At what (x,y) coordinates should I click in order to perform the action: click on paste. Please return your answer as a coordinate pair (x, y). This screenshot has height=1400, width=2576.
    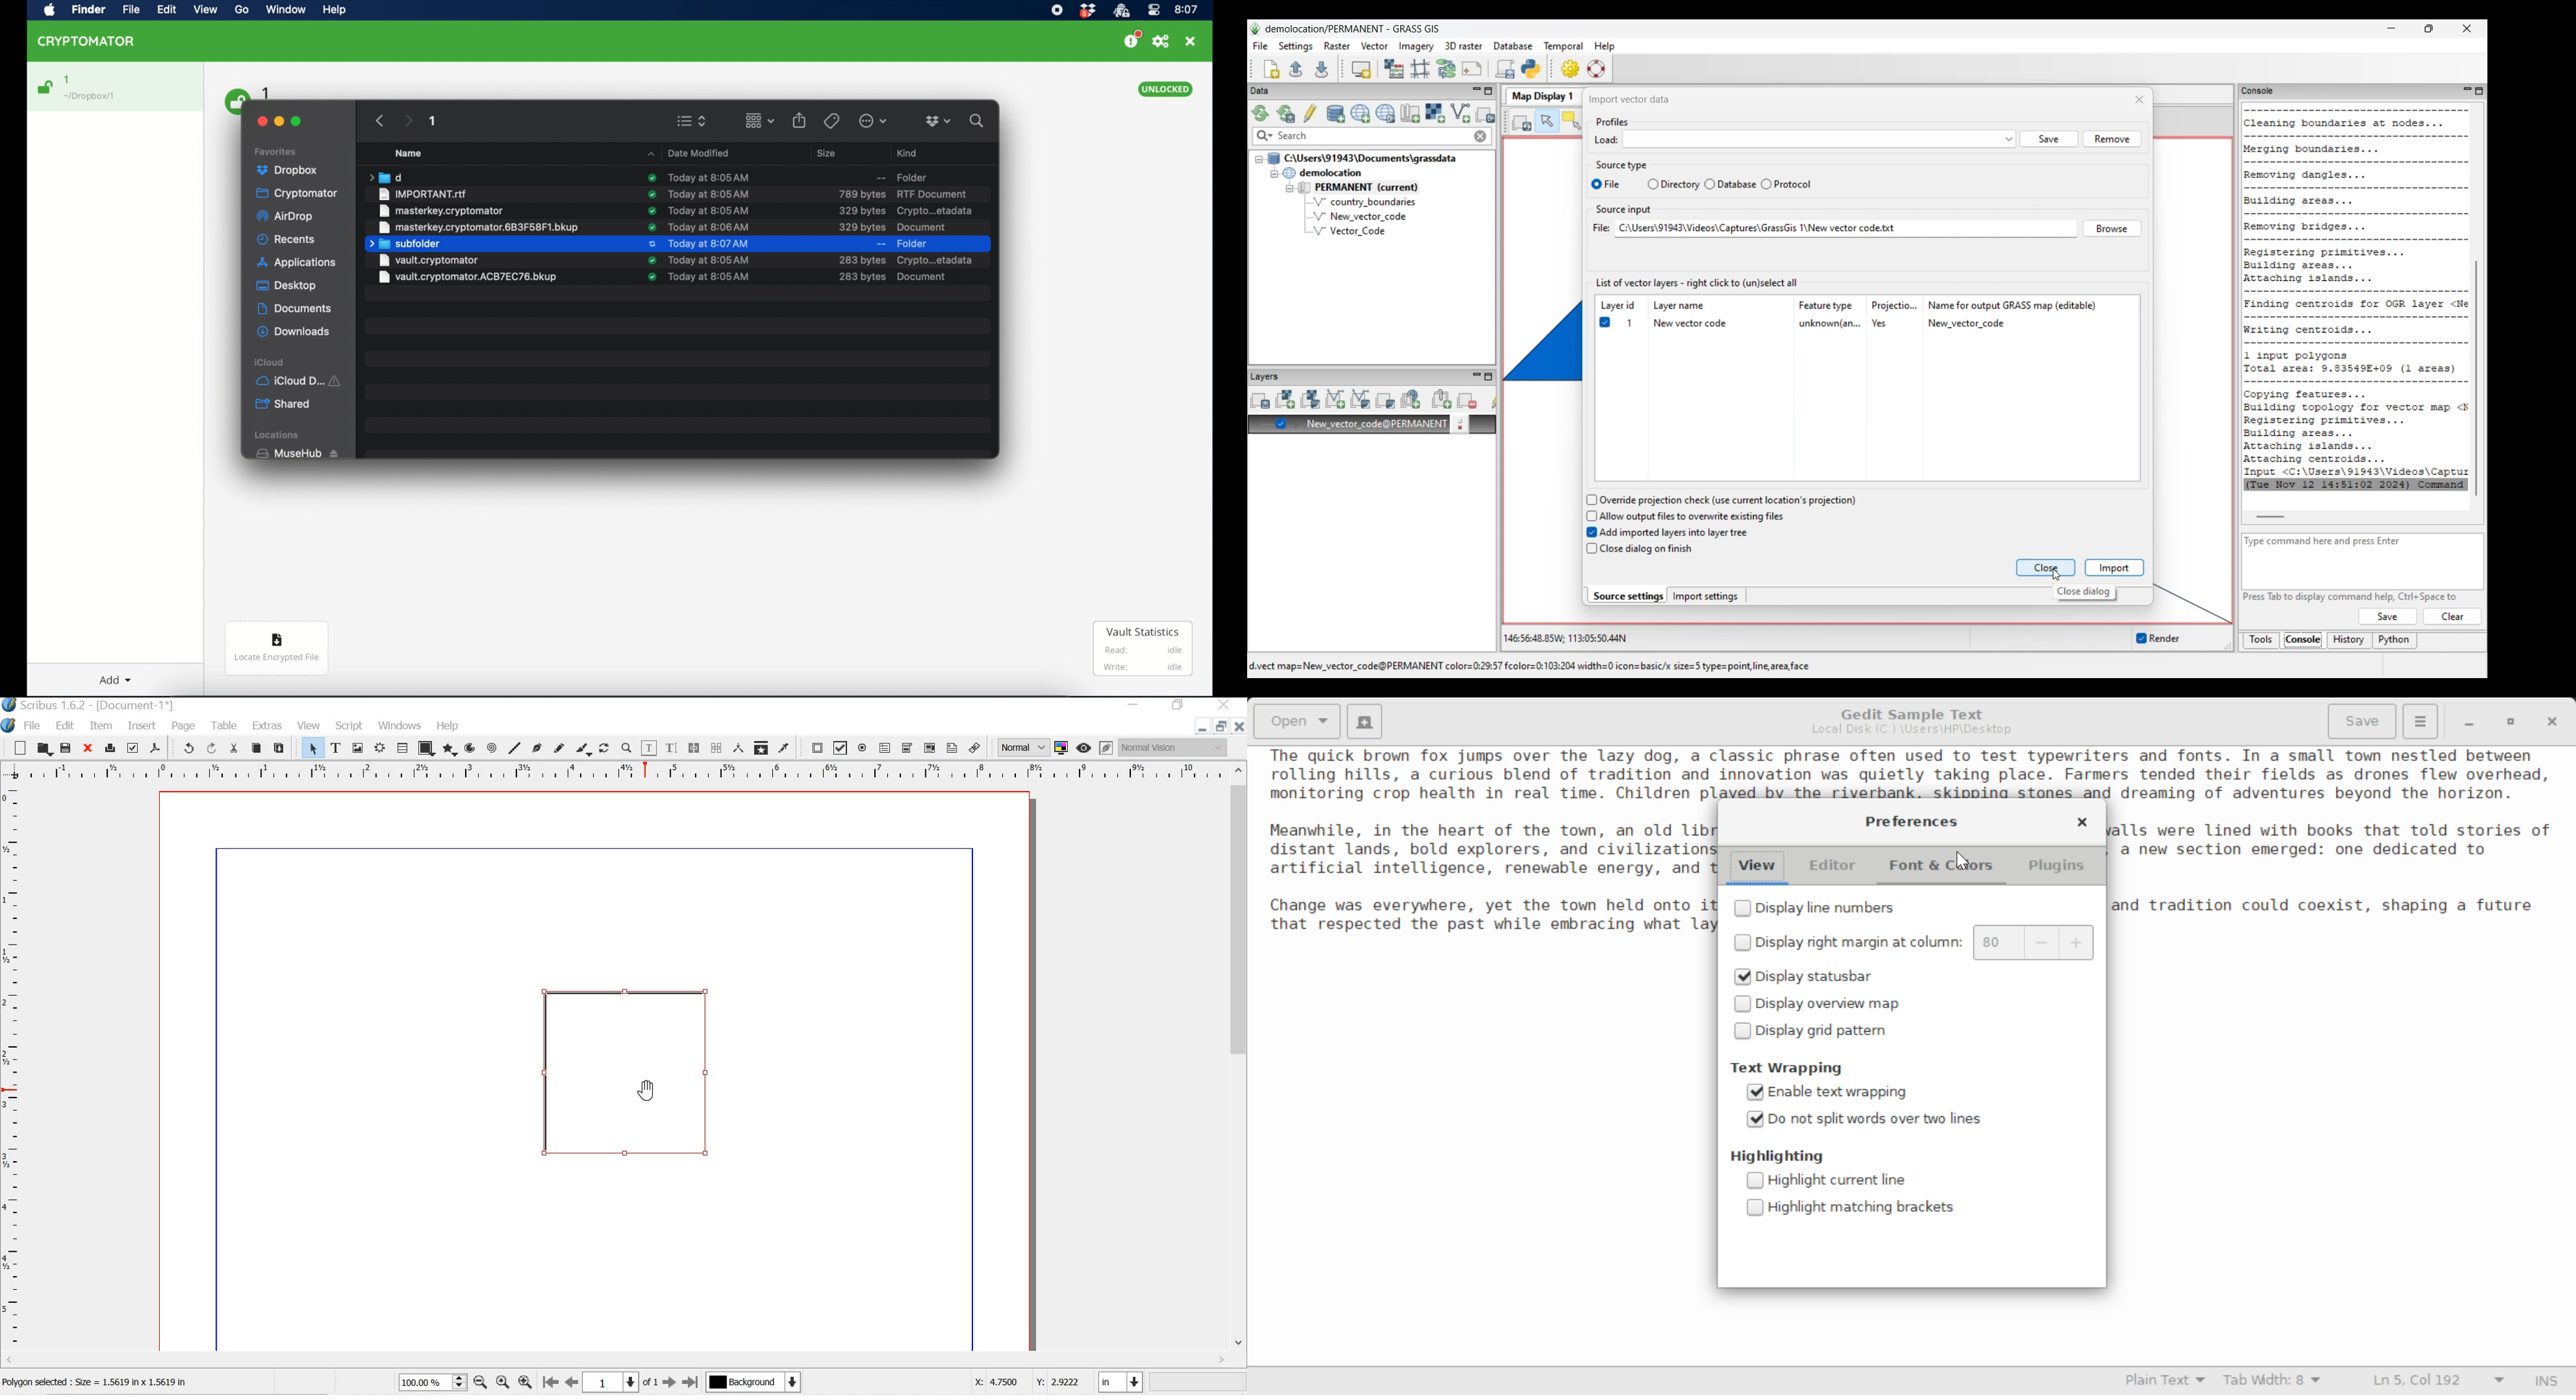
    Looking at the image, I should click on (284, 748).